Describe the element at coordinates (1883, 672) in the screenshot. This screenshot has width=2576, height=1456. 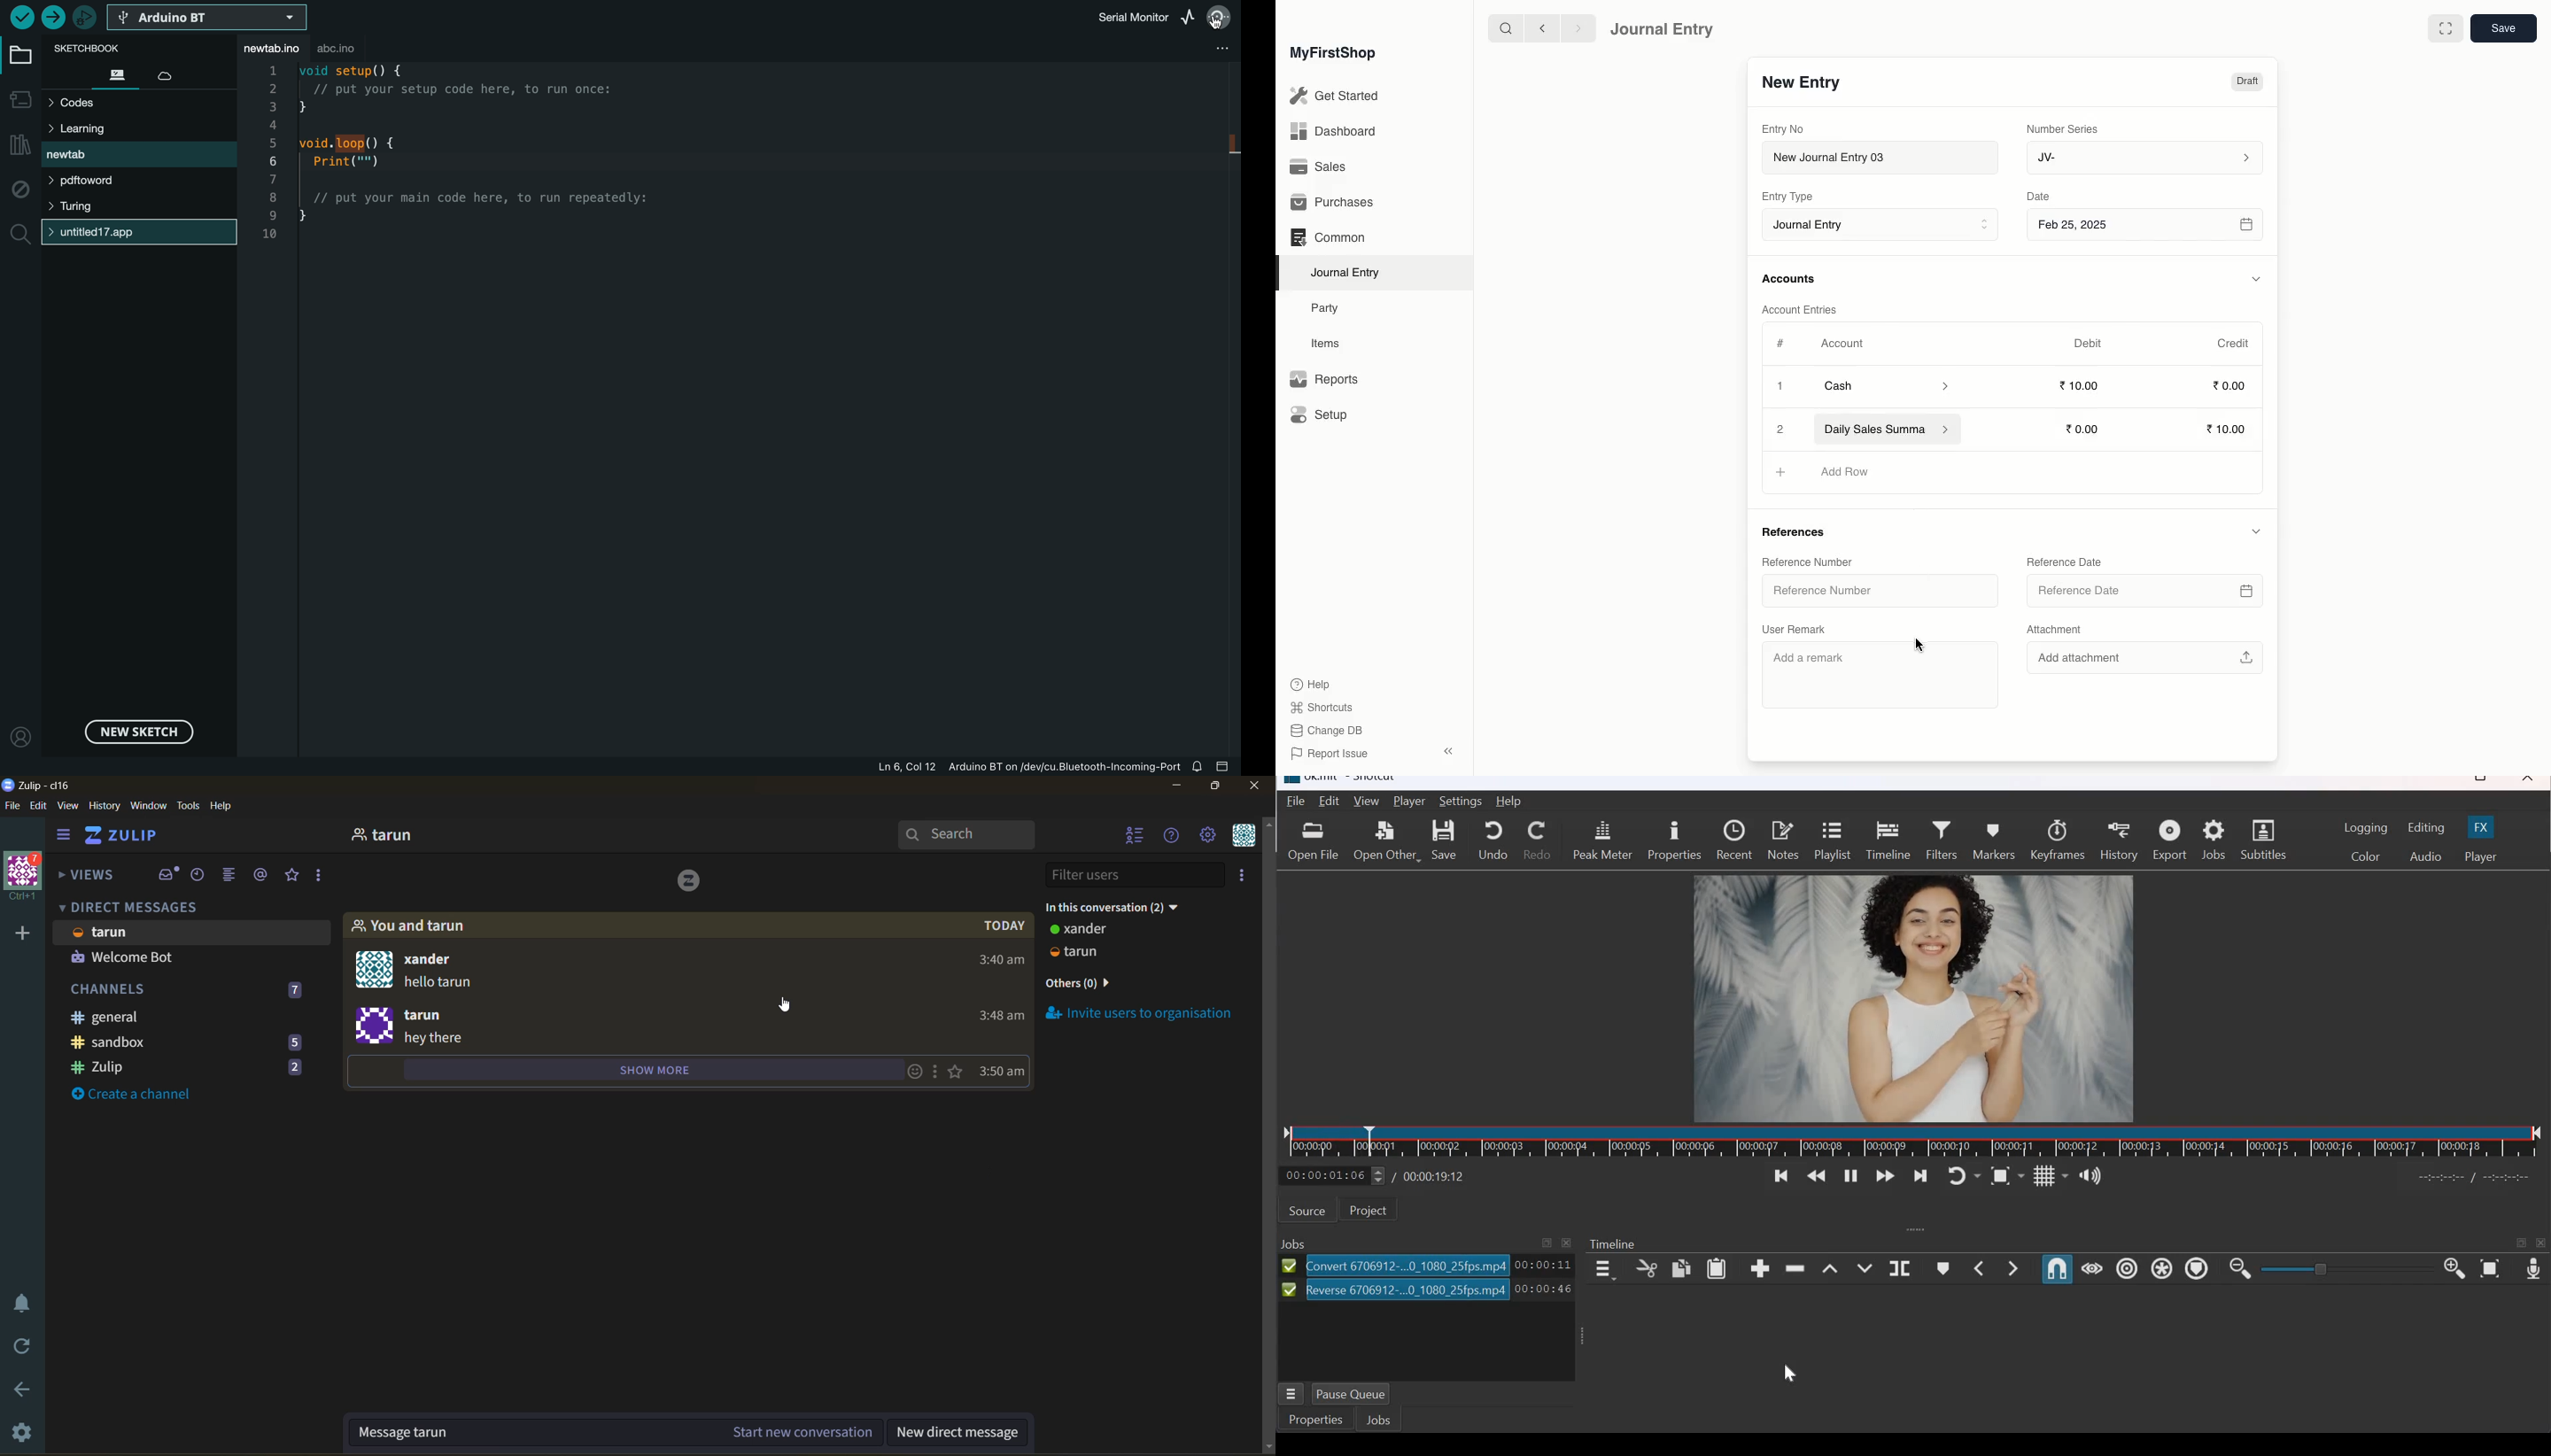
I see `Add a remark` at that location.